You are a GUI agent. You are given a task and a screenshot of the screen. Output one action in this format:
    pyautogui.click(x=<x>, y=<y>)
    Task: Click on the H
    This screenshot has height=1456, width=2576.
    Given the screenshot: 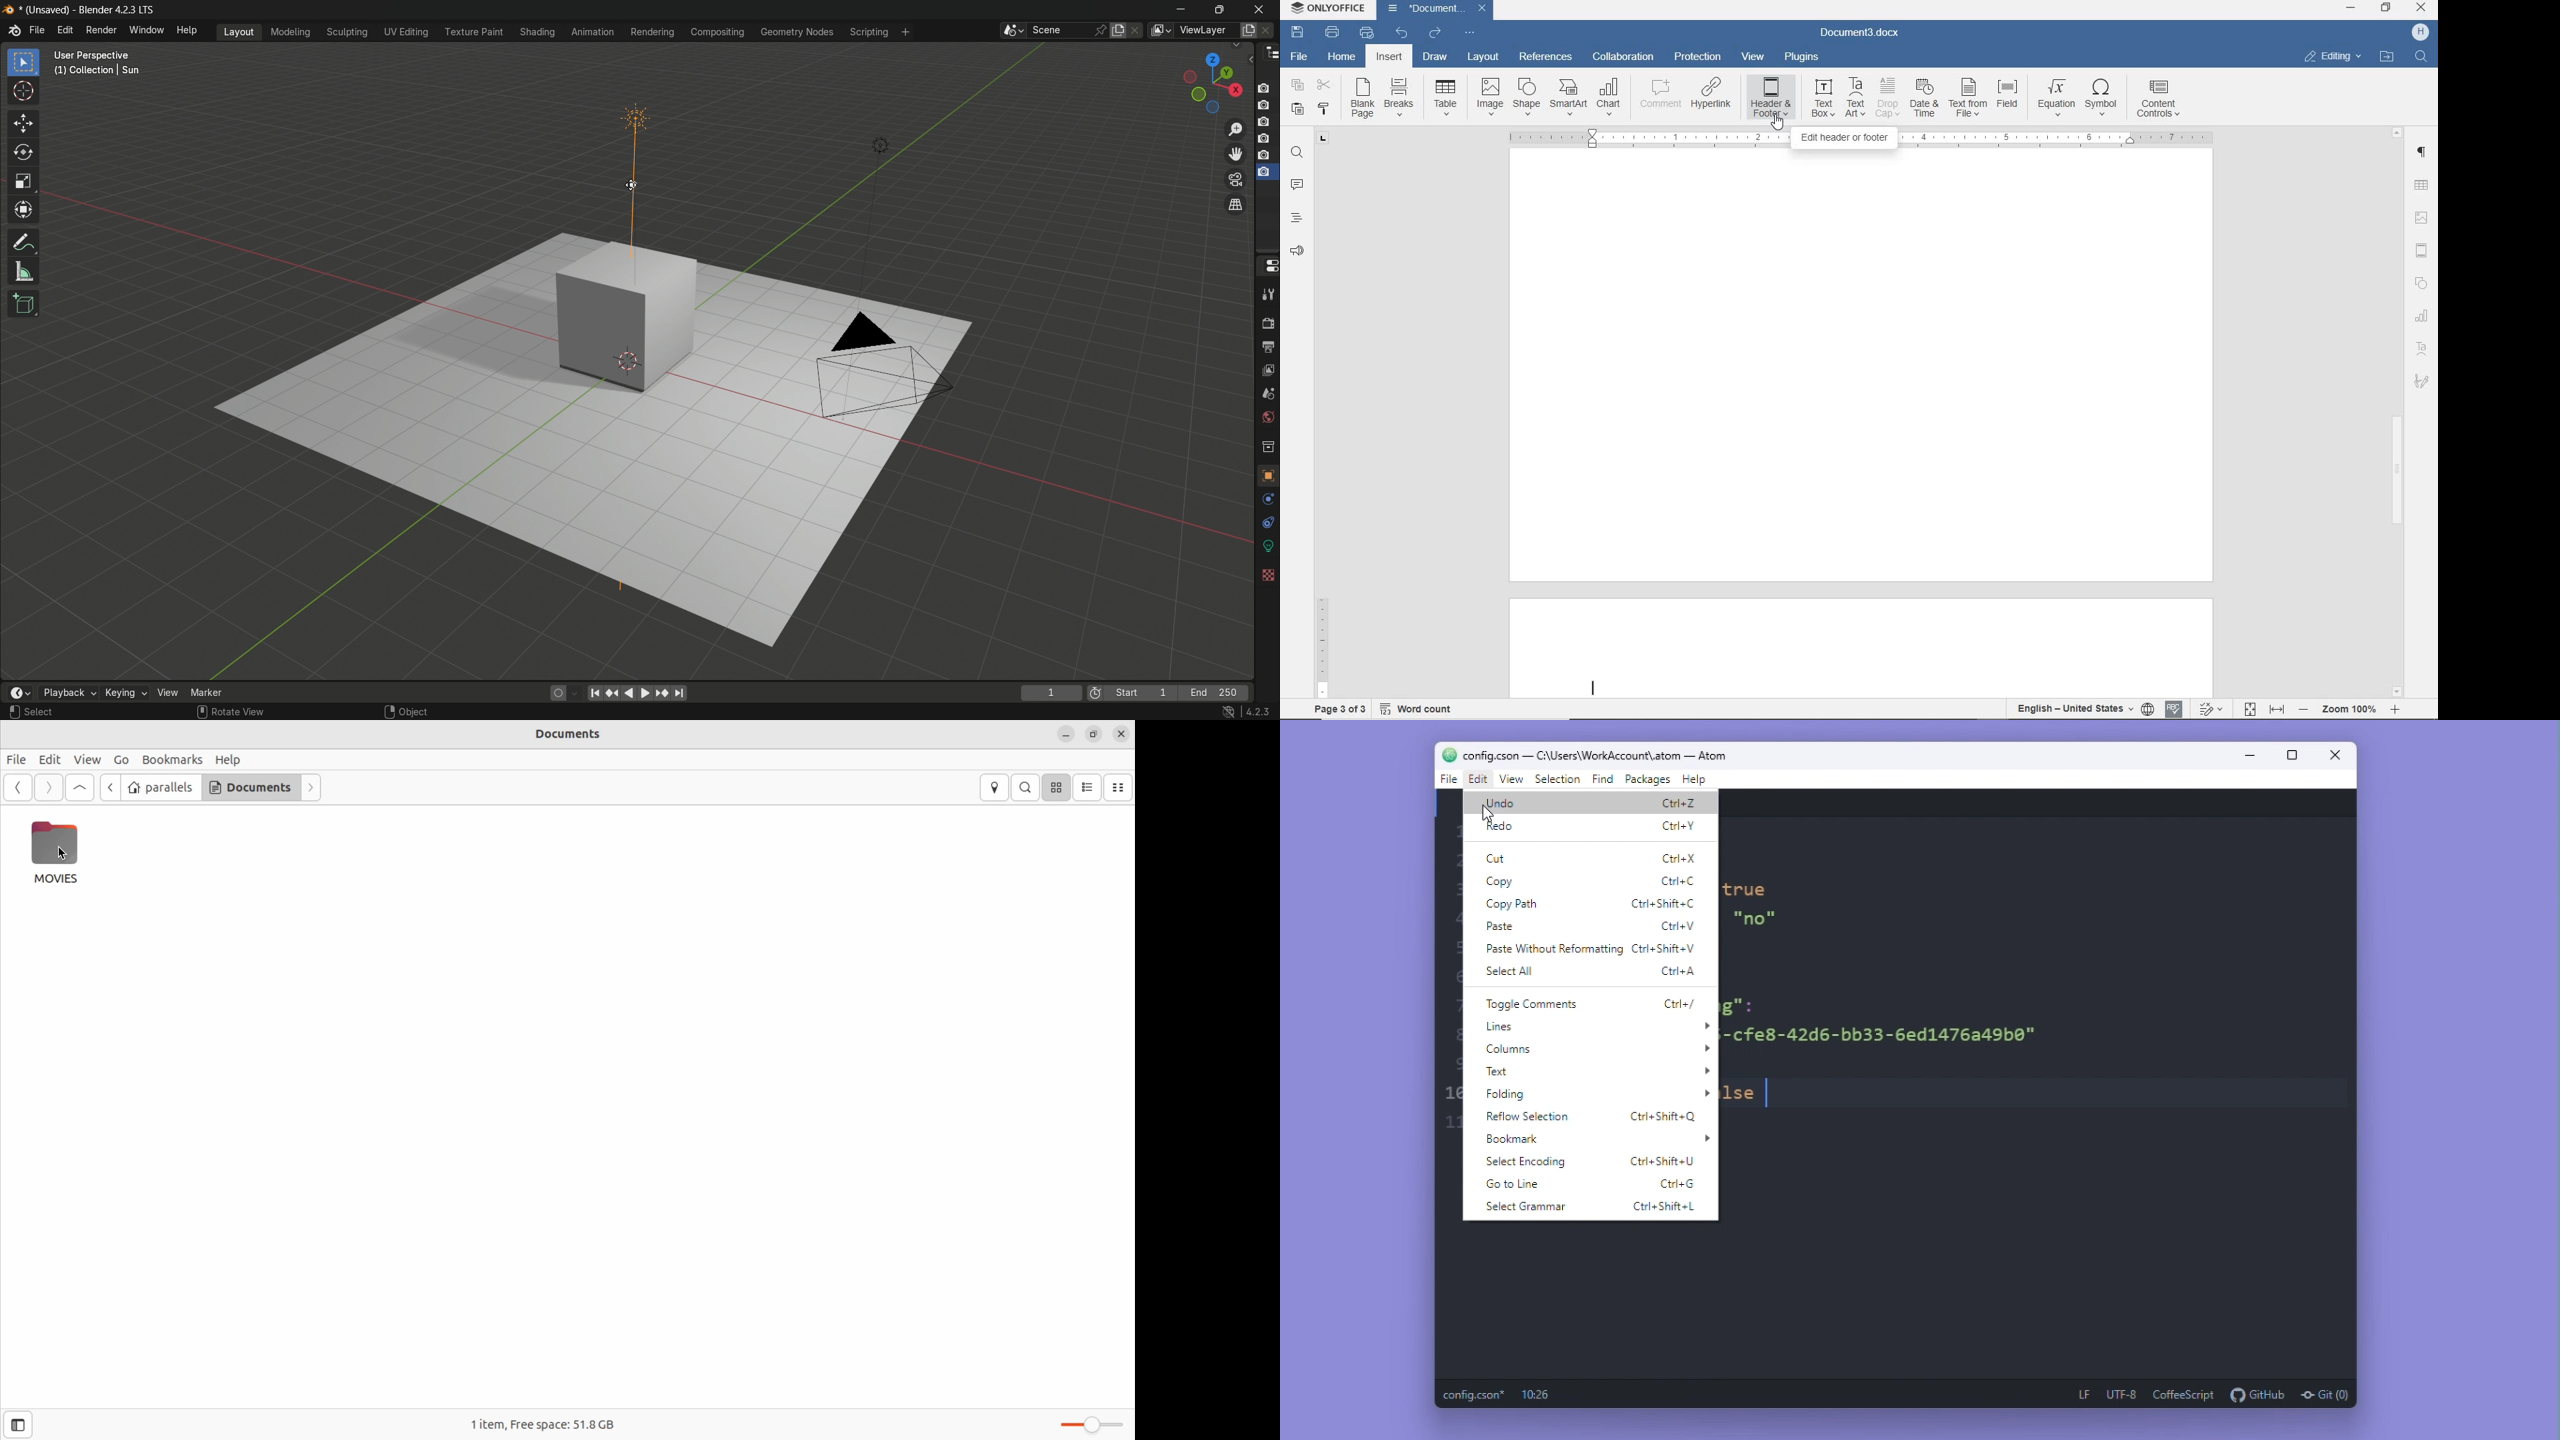 What is the action you would take?
    pyautogui.click(x=2420, y=33)
    